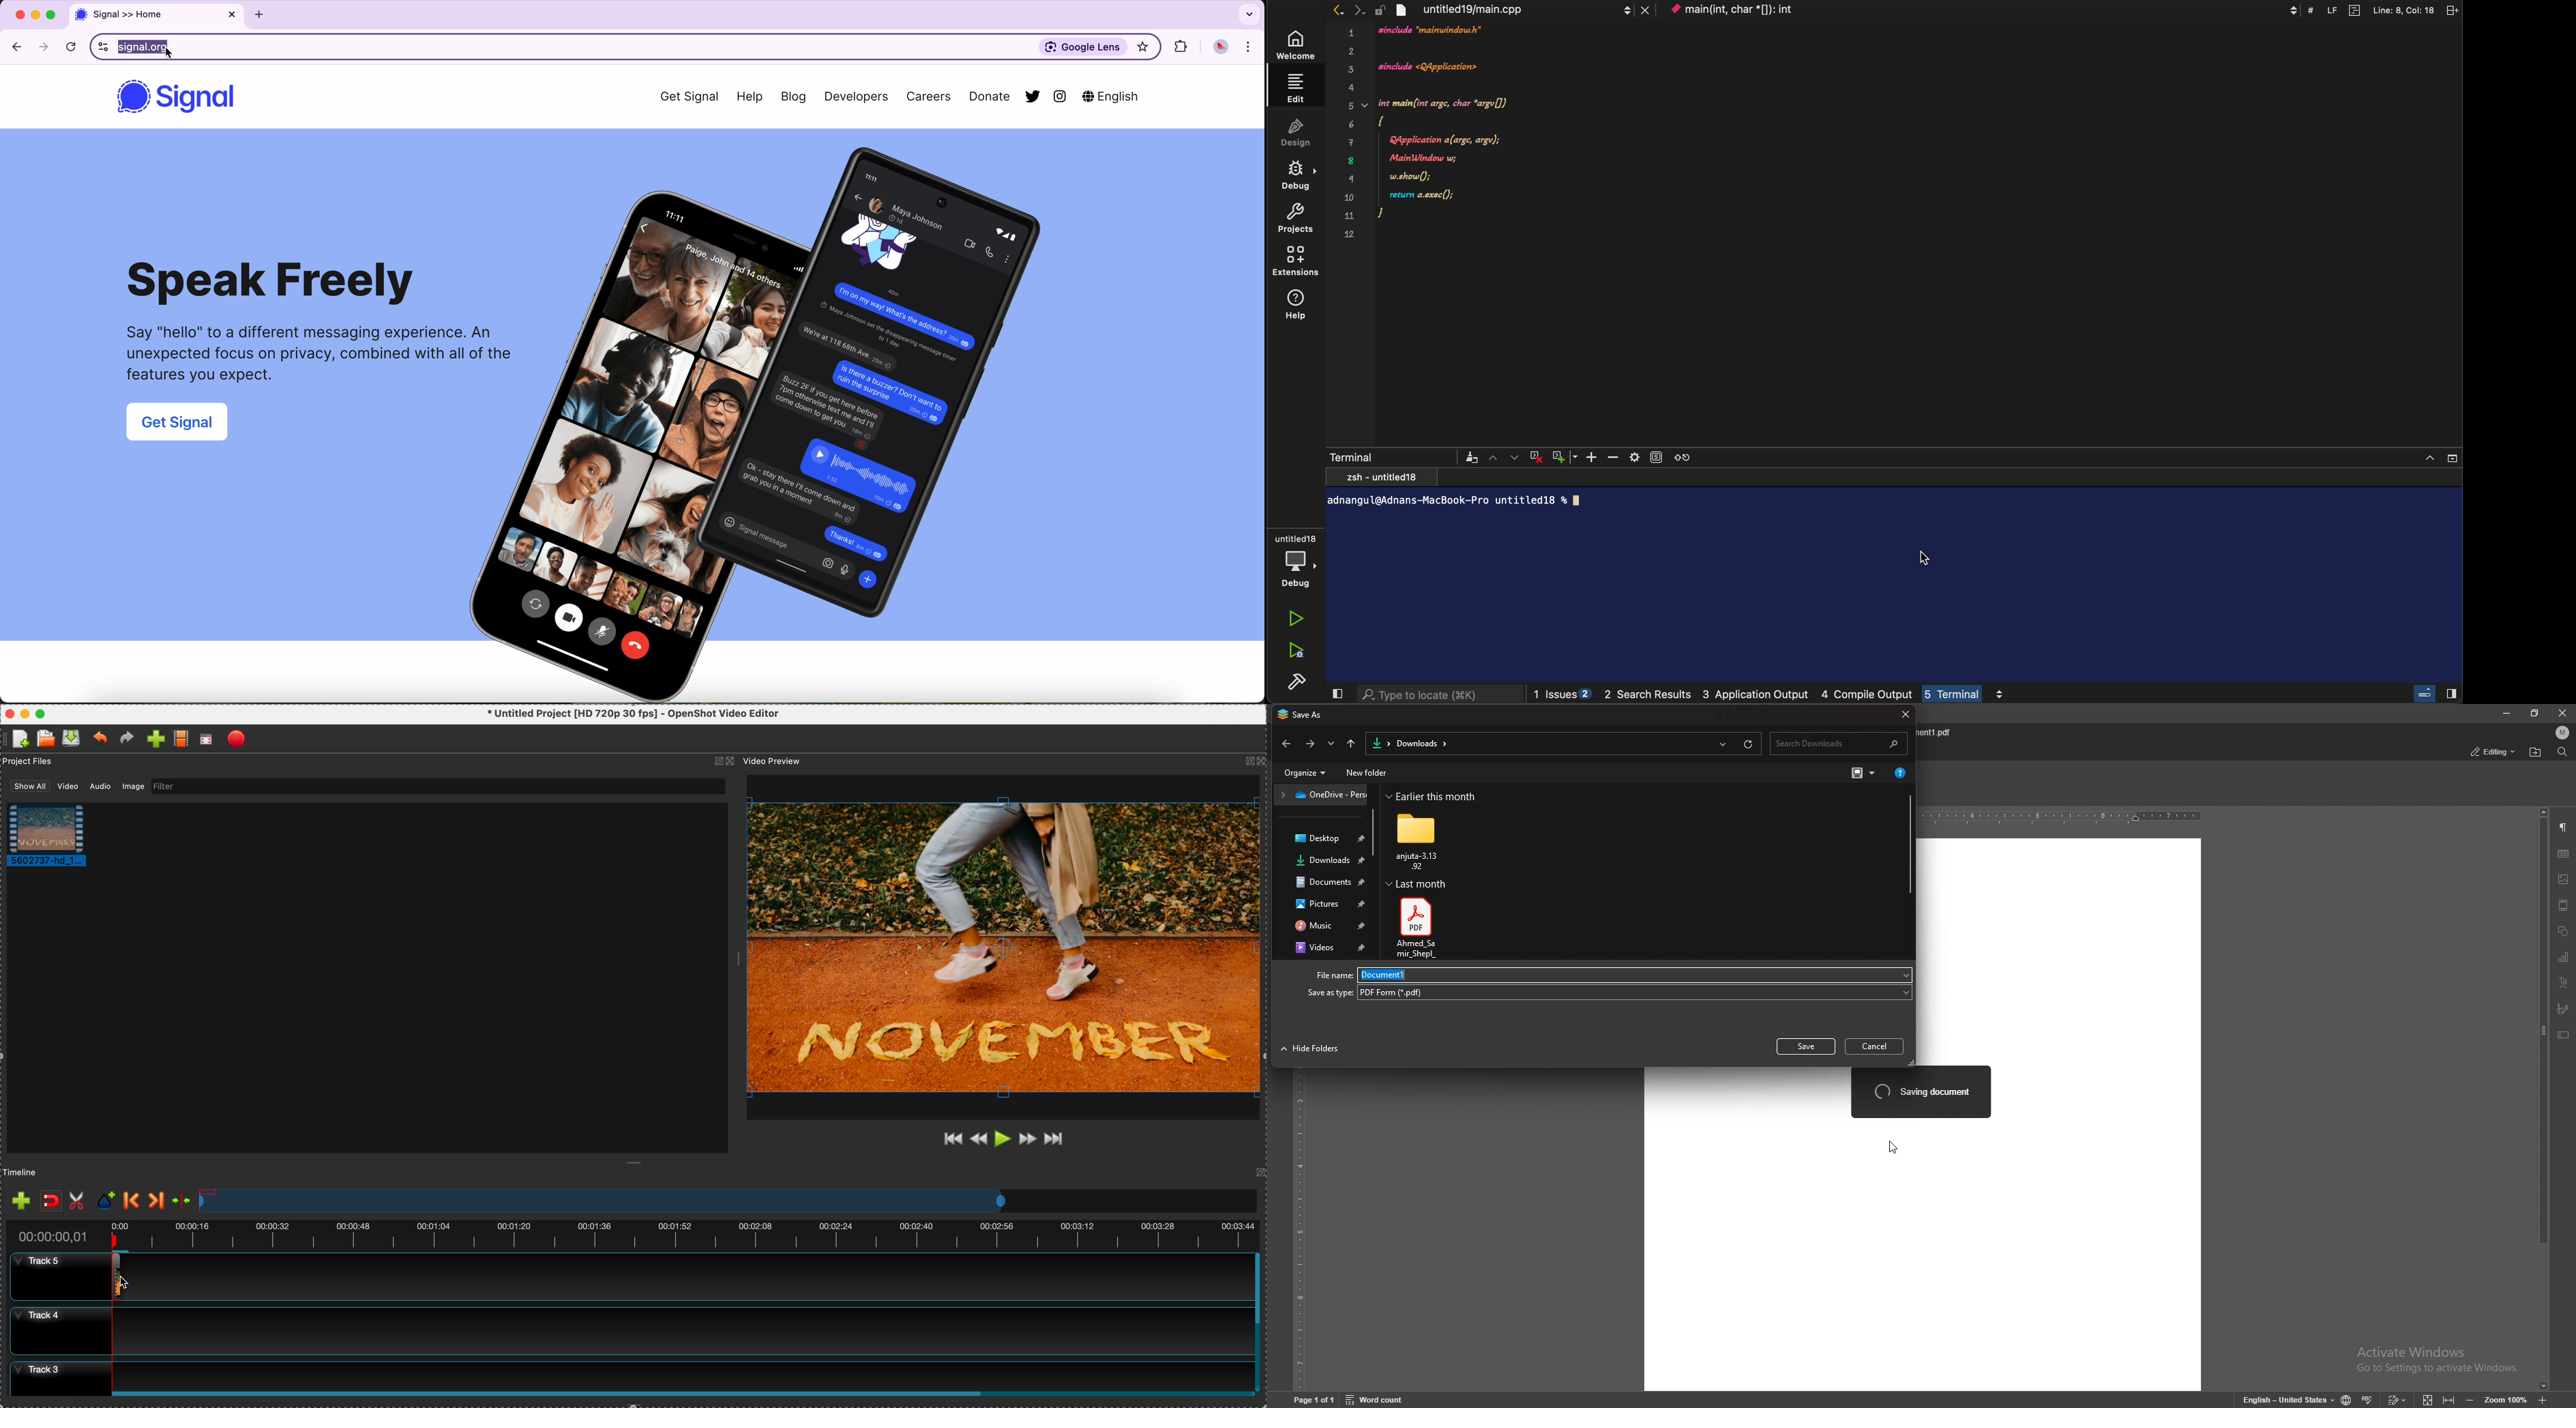 The image size is (2576, 1428). I want to click on navigate arrows, so click(31, 46).